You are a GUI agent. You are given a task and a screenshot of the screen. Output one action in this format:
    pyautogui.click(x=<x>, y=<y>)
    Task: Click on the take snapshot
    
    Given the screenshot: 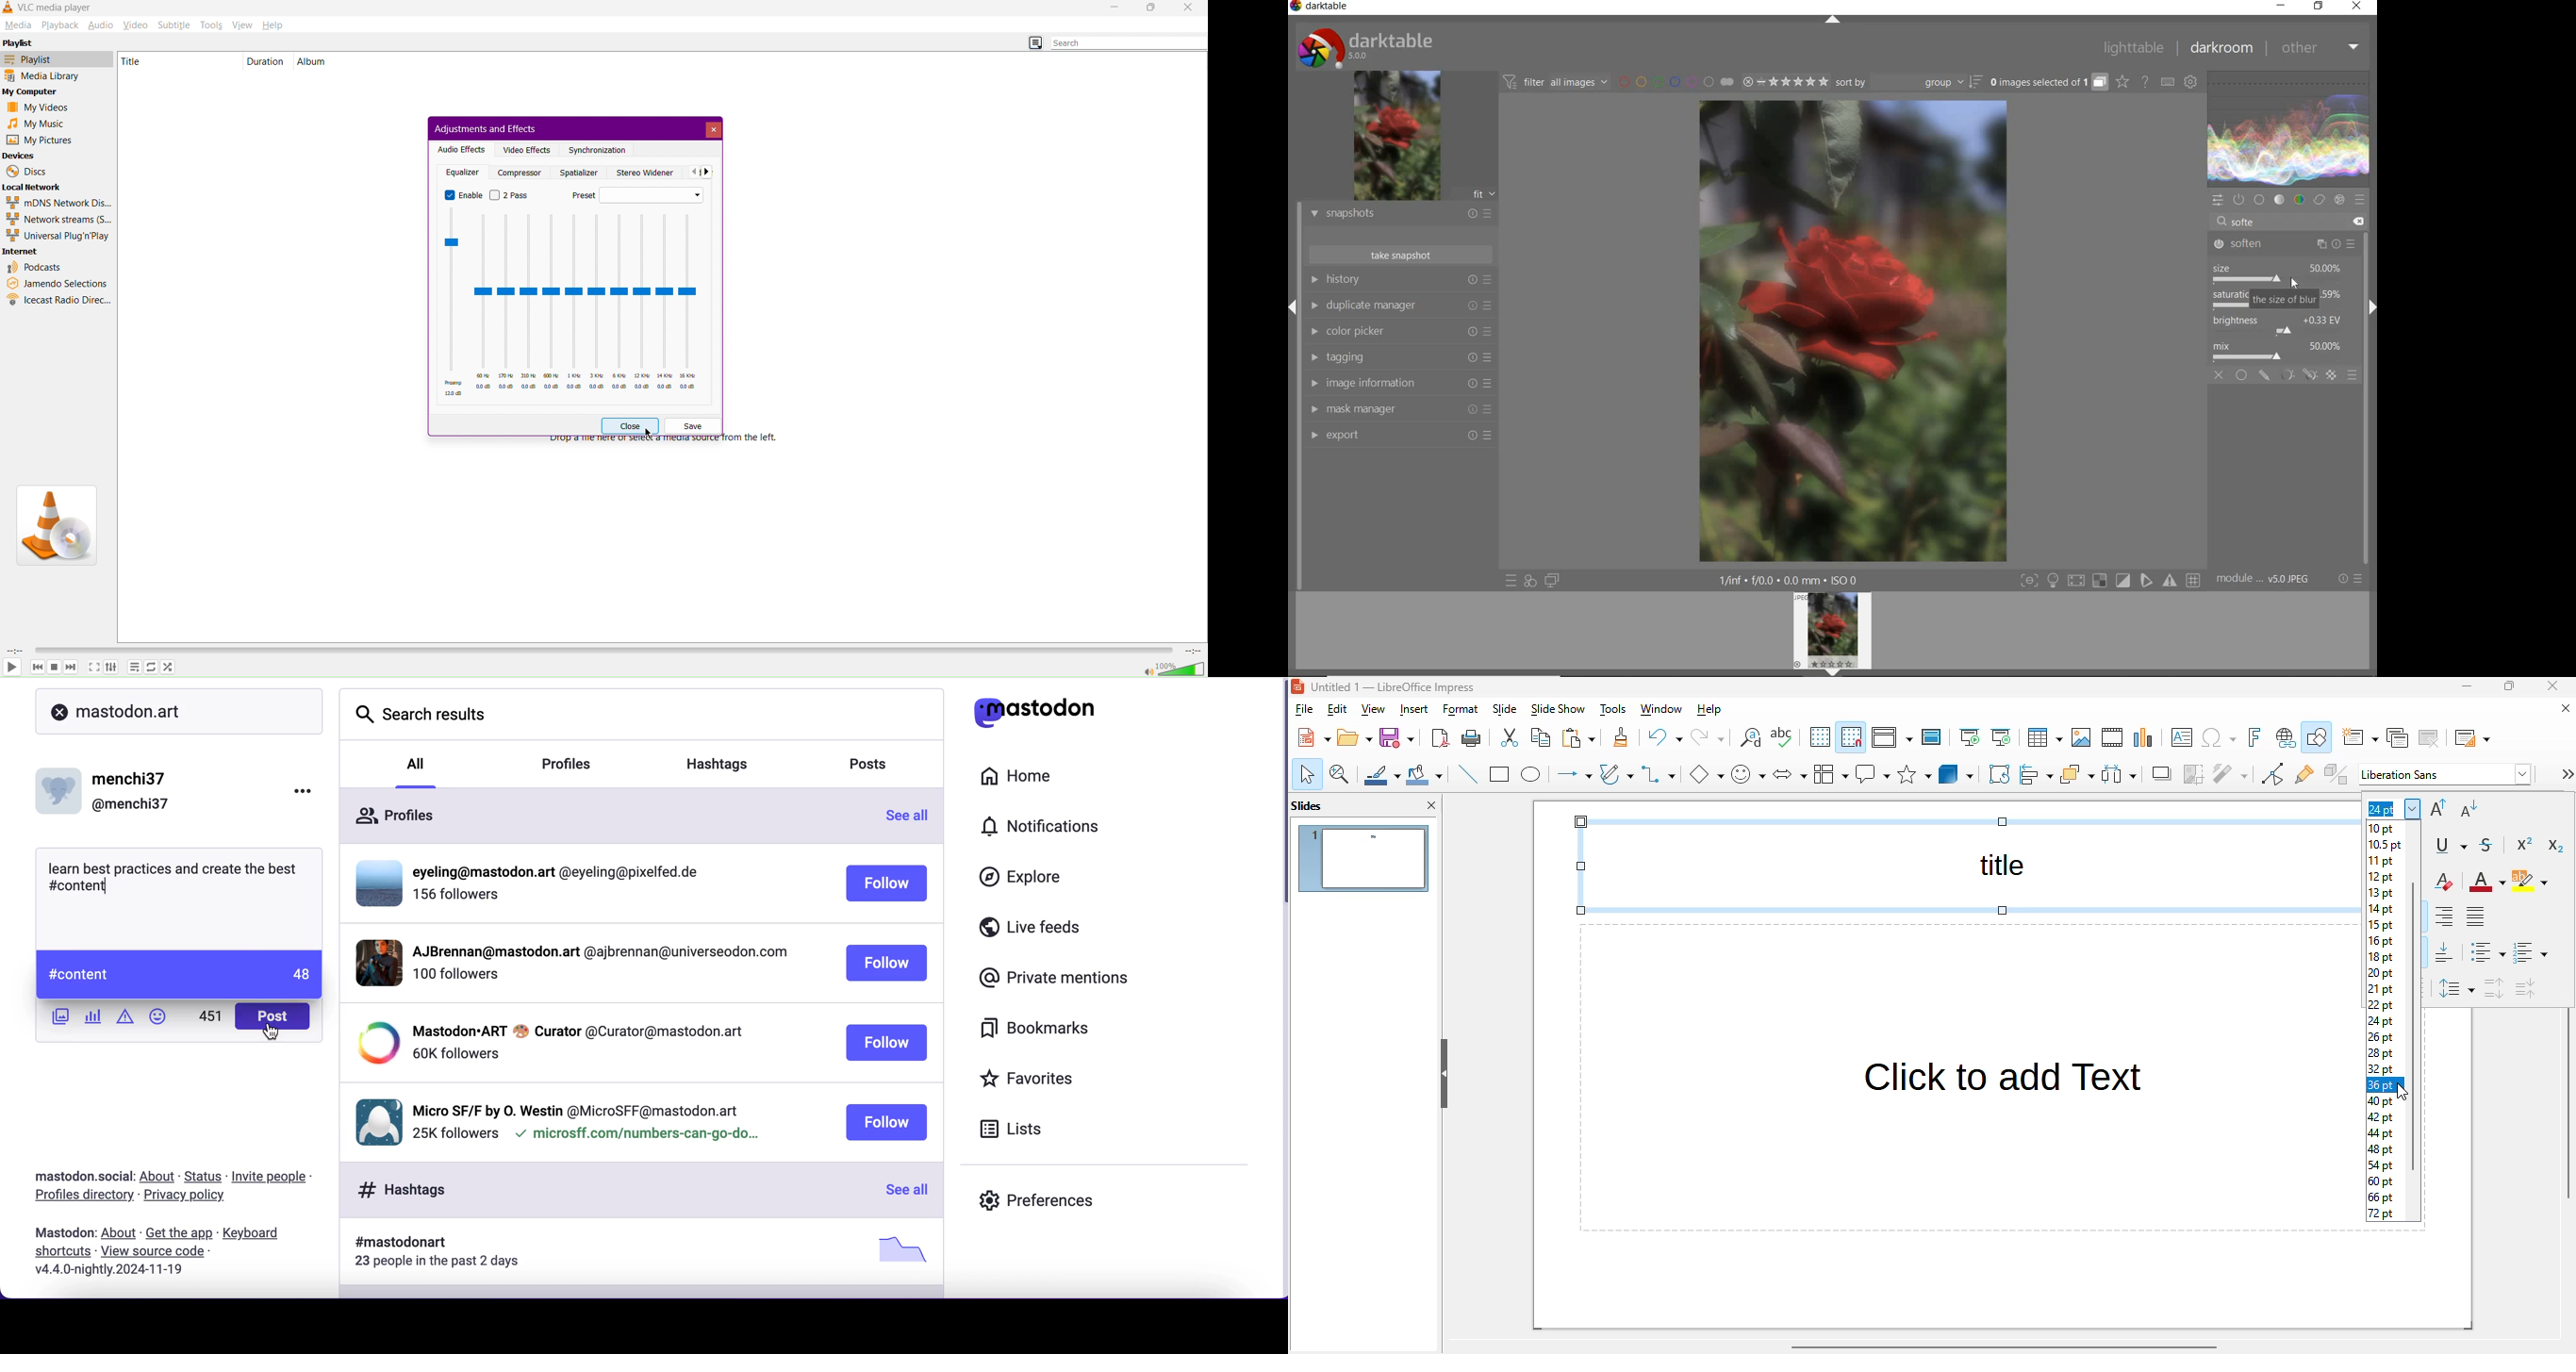 What is the action you would take?
    pyautogui.click(x=1400, y=255)
    